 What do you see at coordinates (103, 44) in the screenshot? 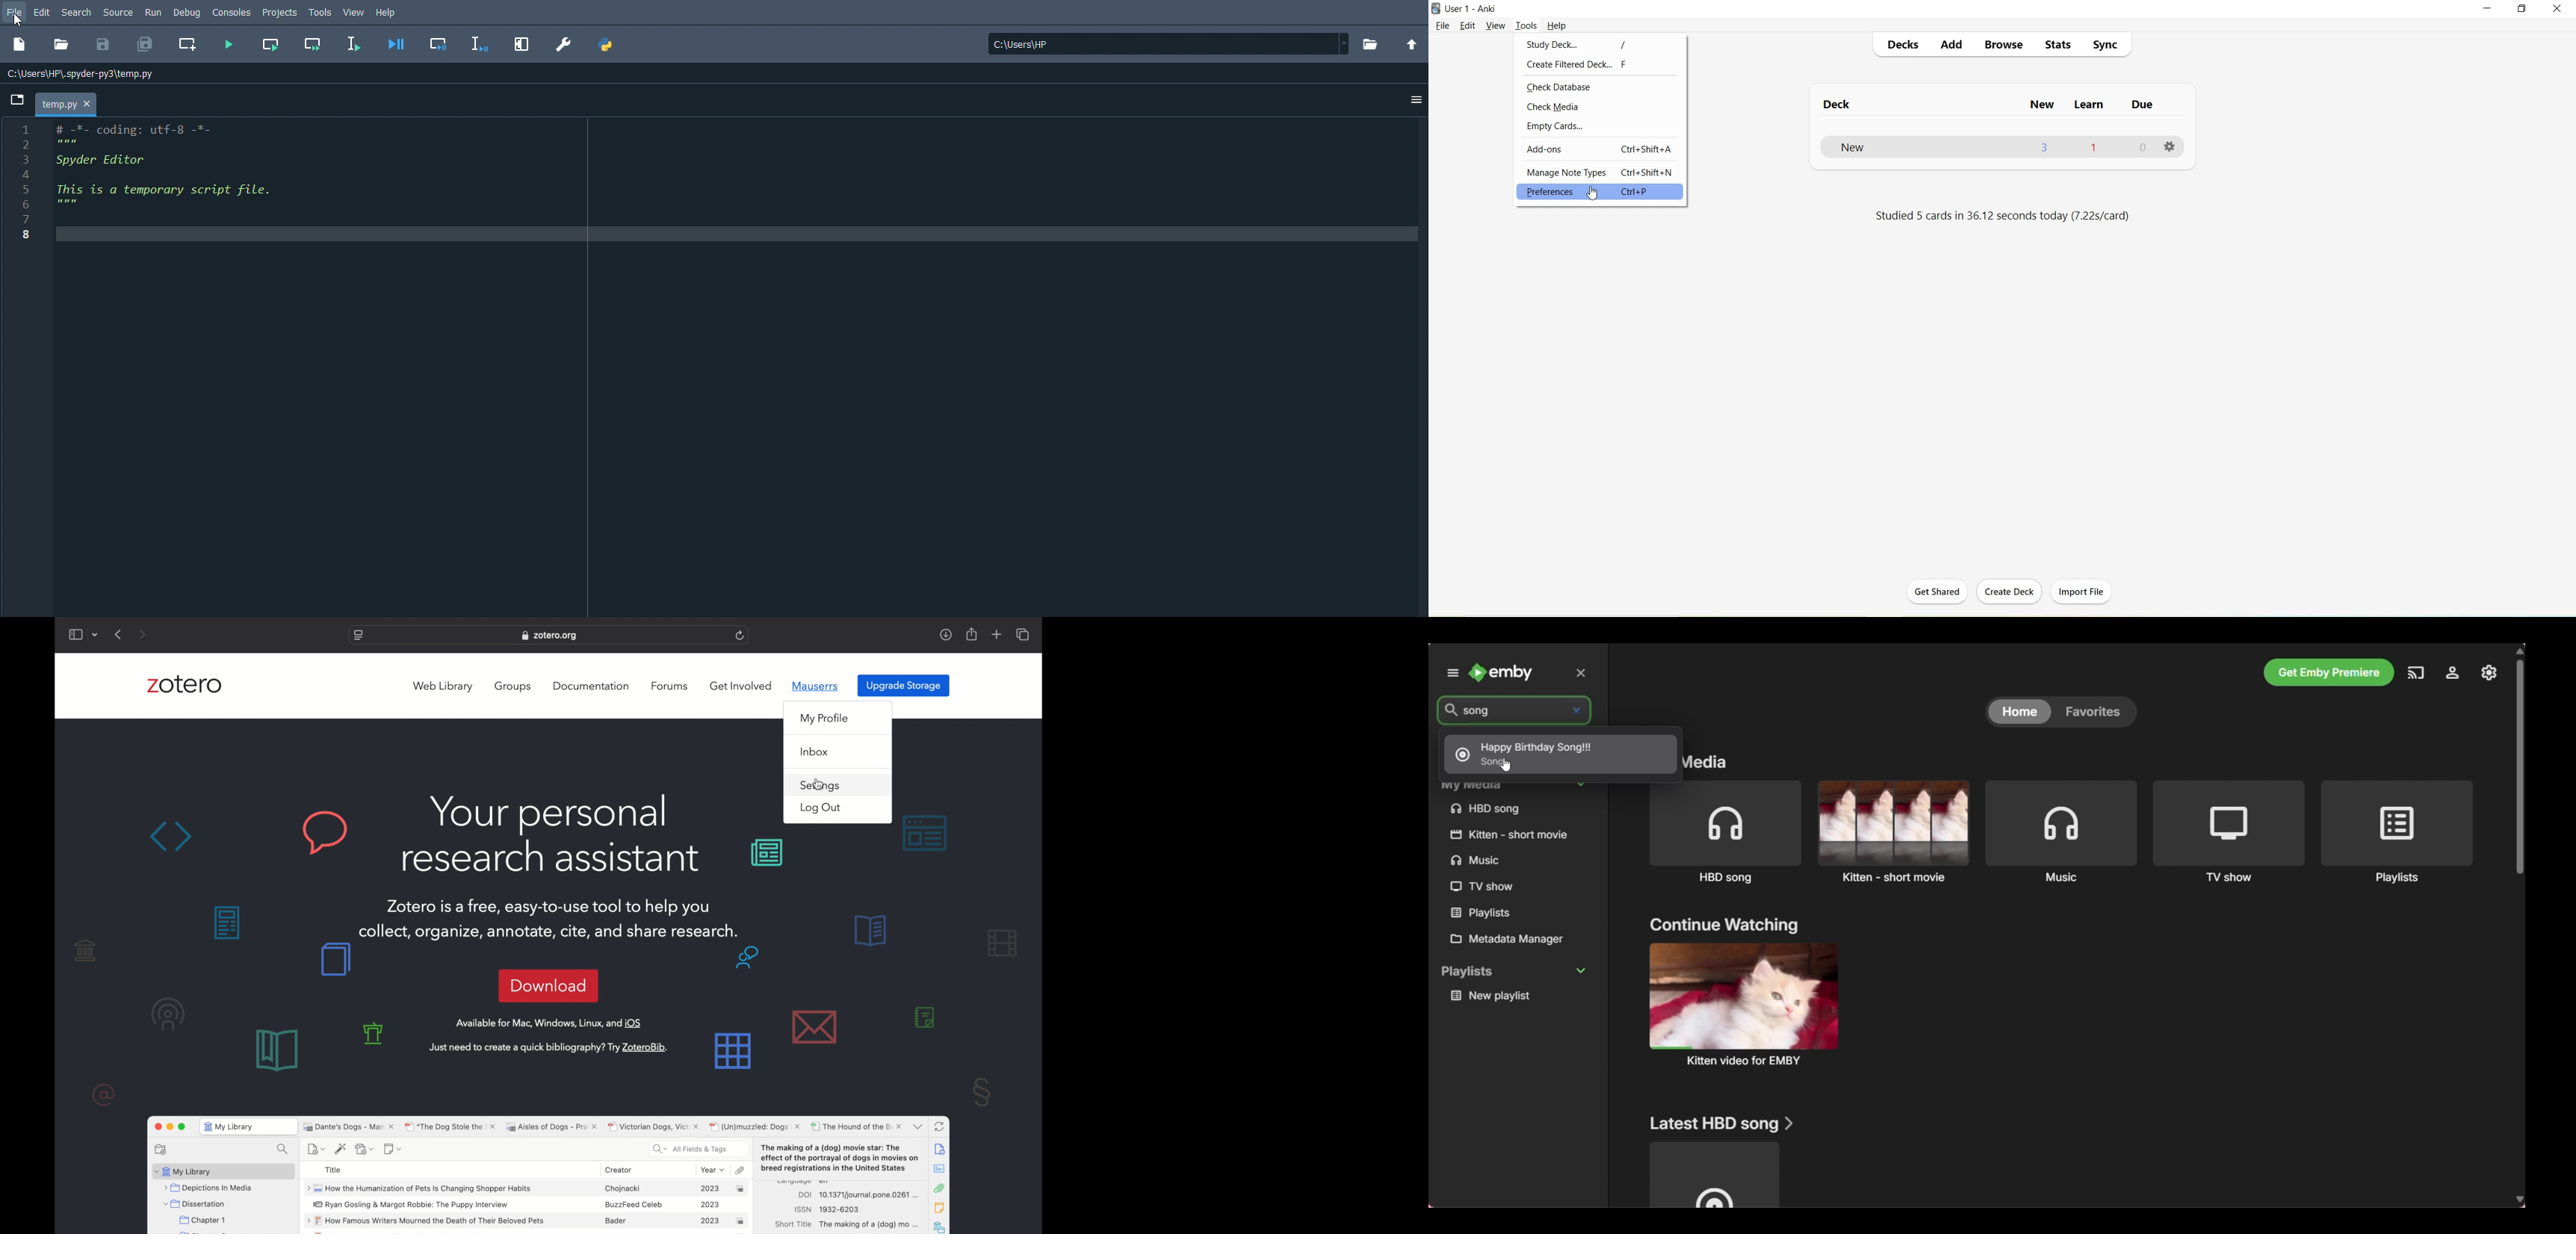
I see `Save file` at bounding box center [103, 44].